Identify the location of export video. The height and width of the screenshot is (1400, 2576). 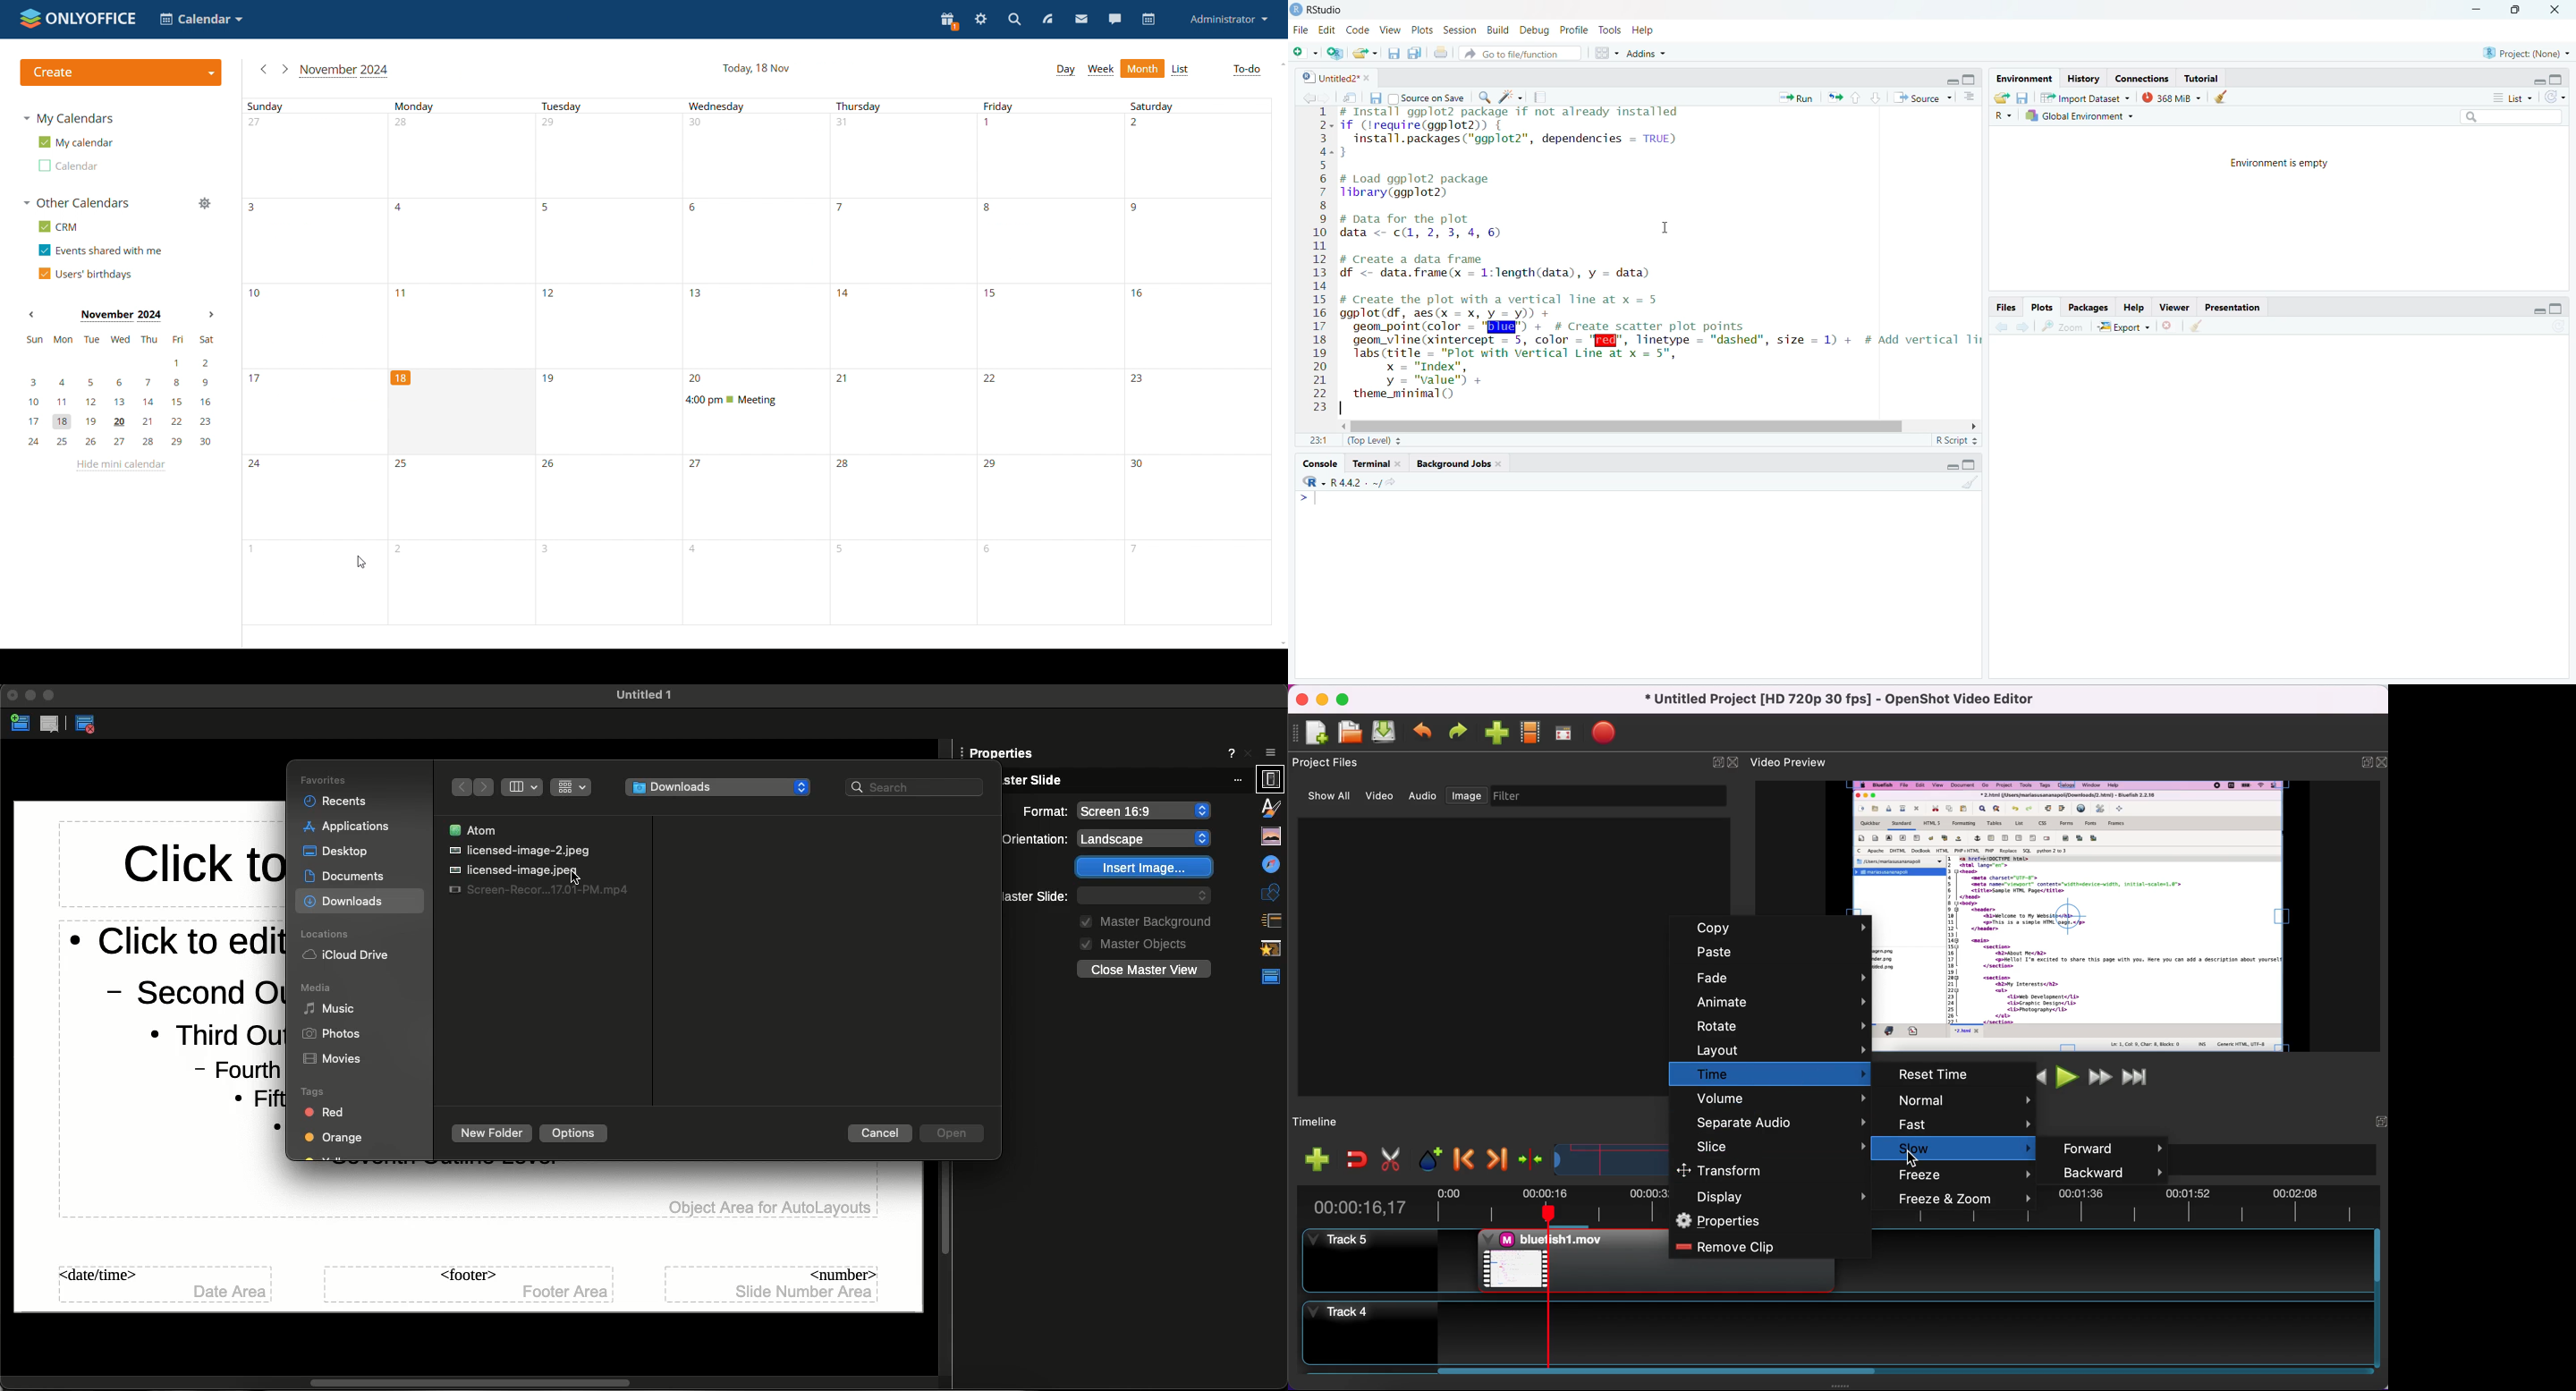
(1611, 732).